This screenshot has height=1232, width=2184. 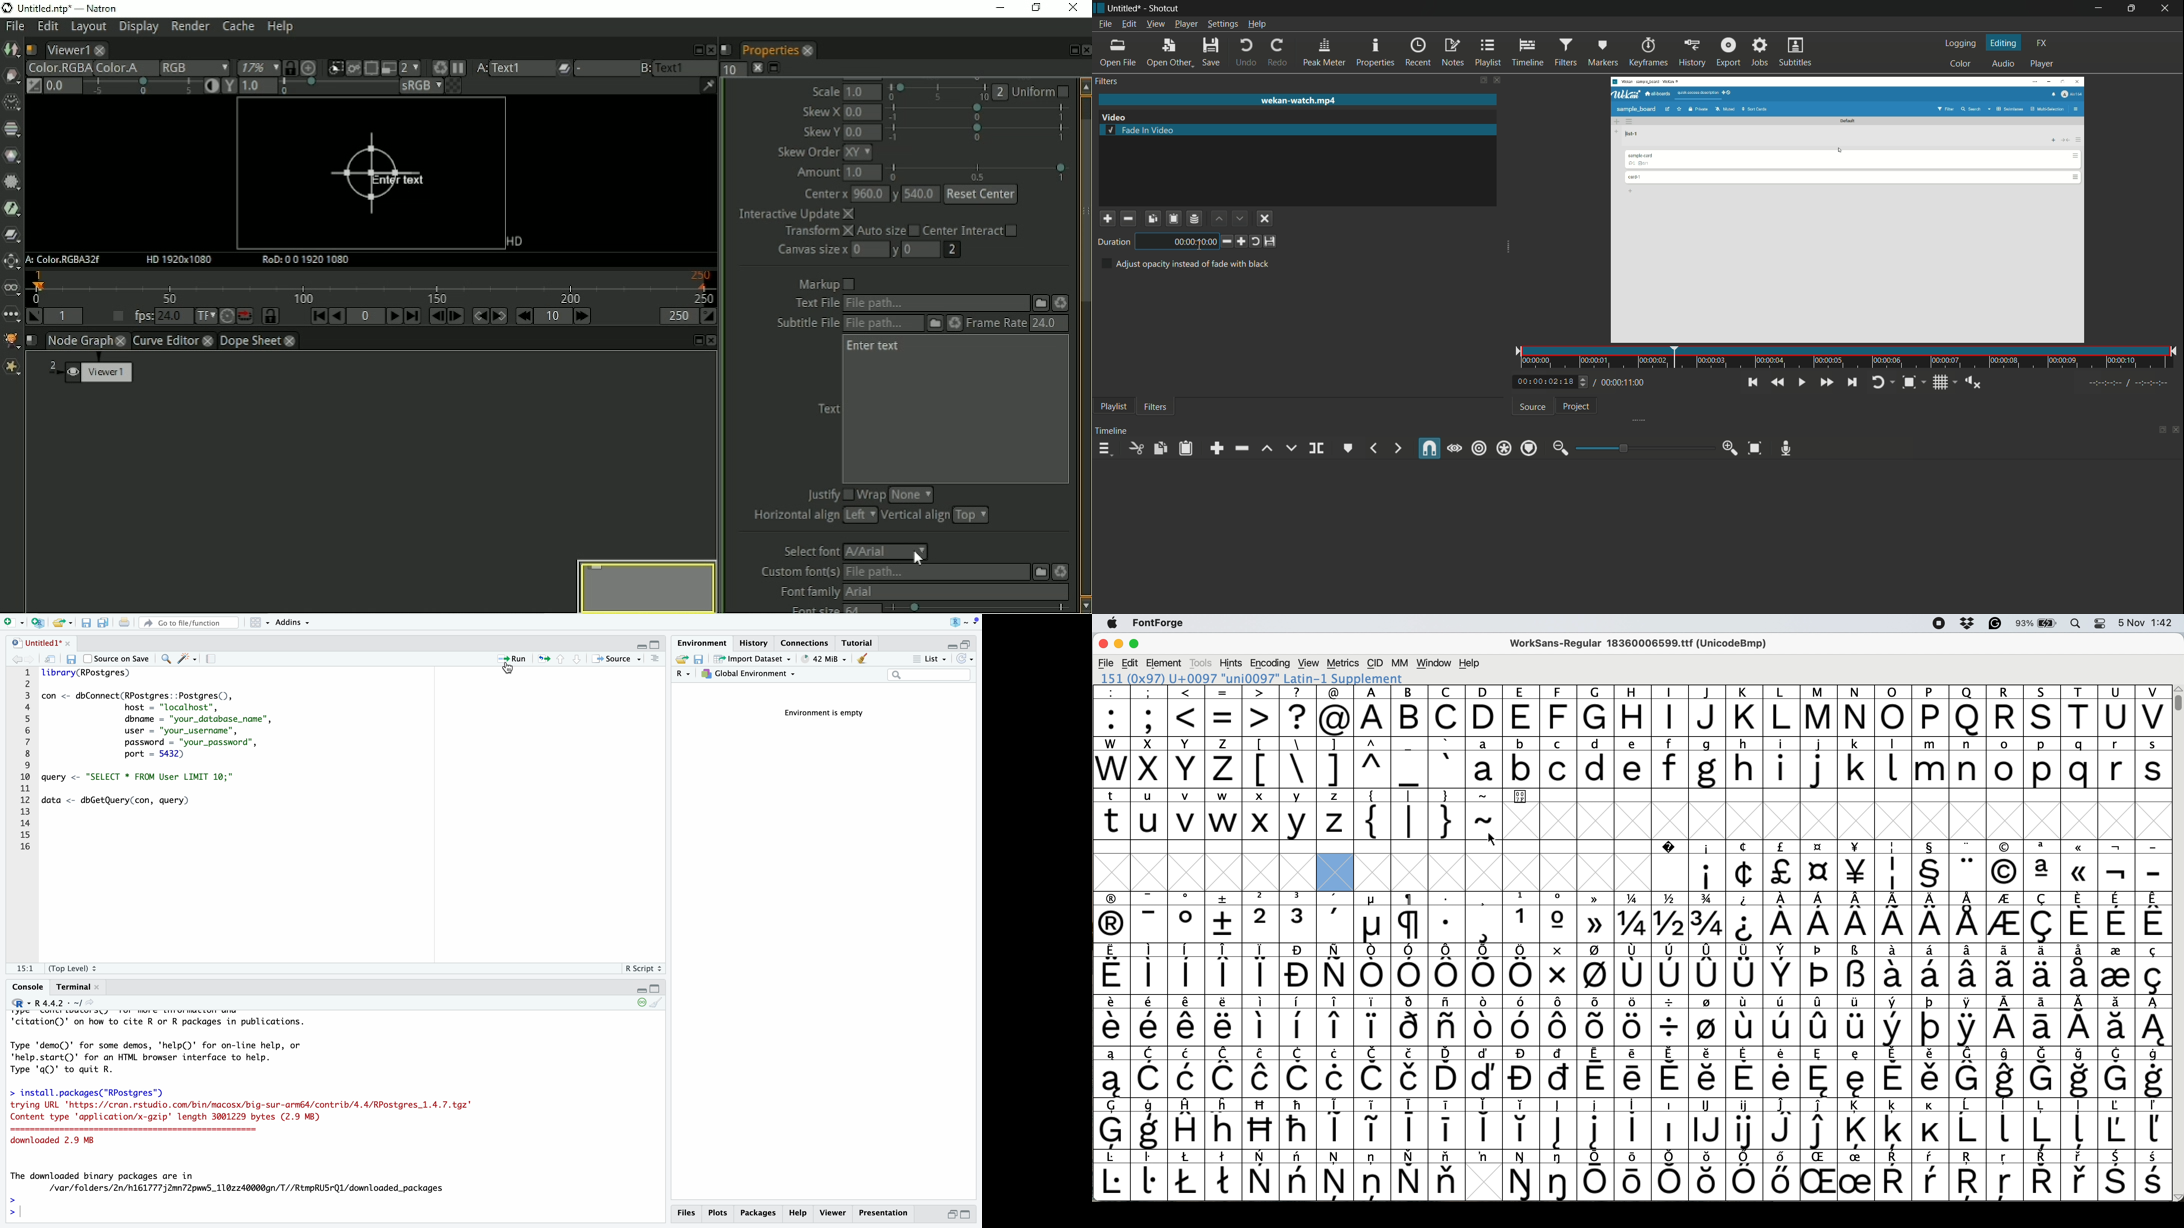 I want to click on prompt cursor, so click(x=8, y=1216).